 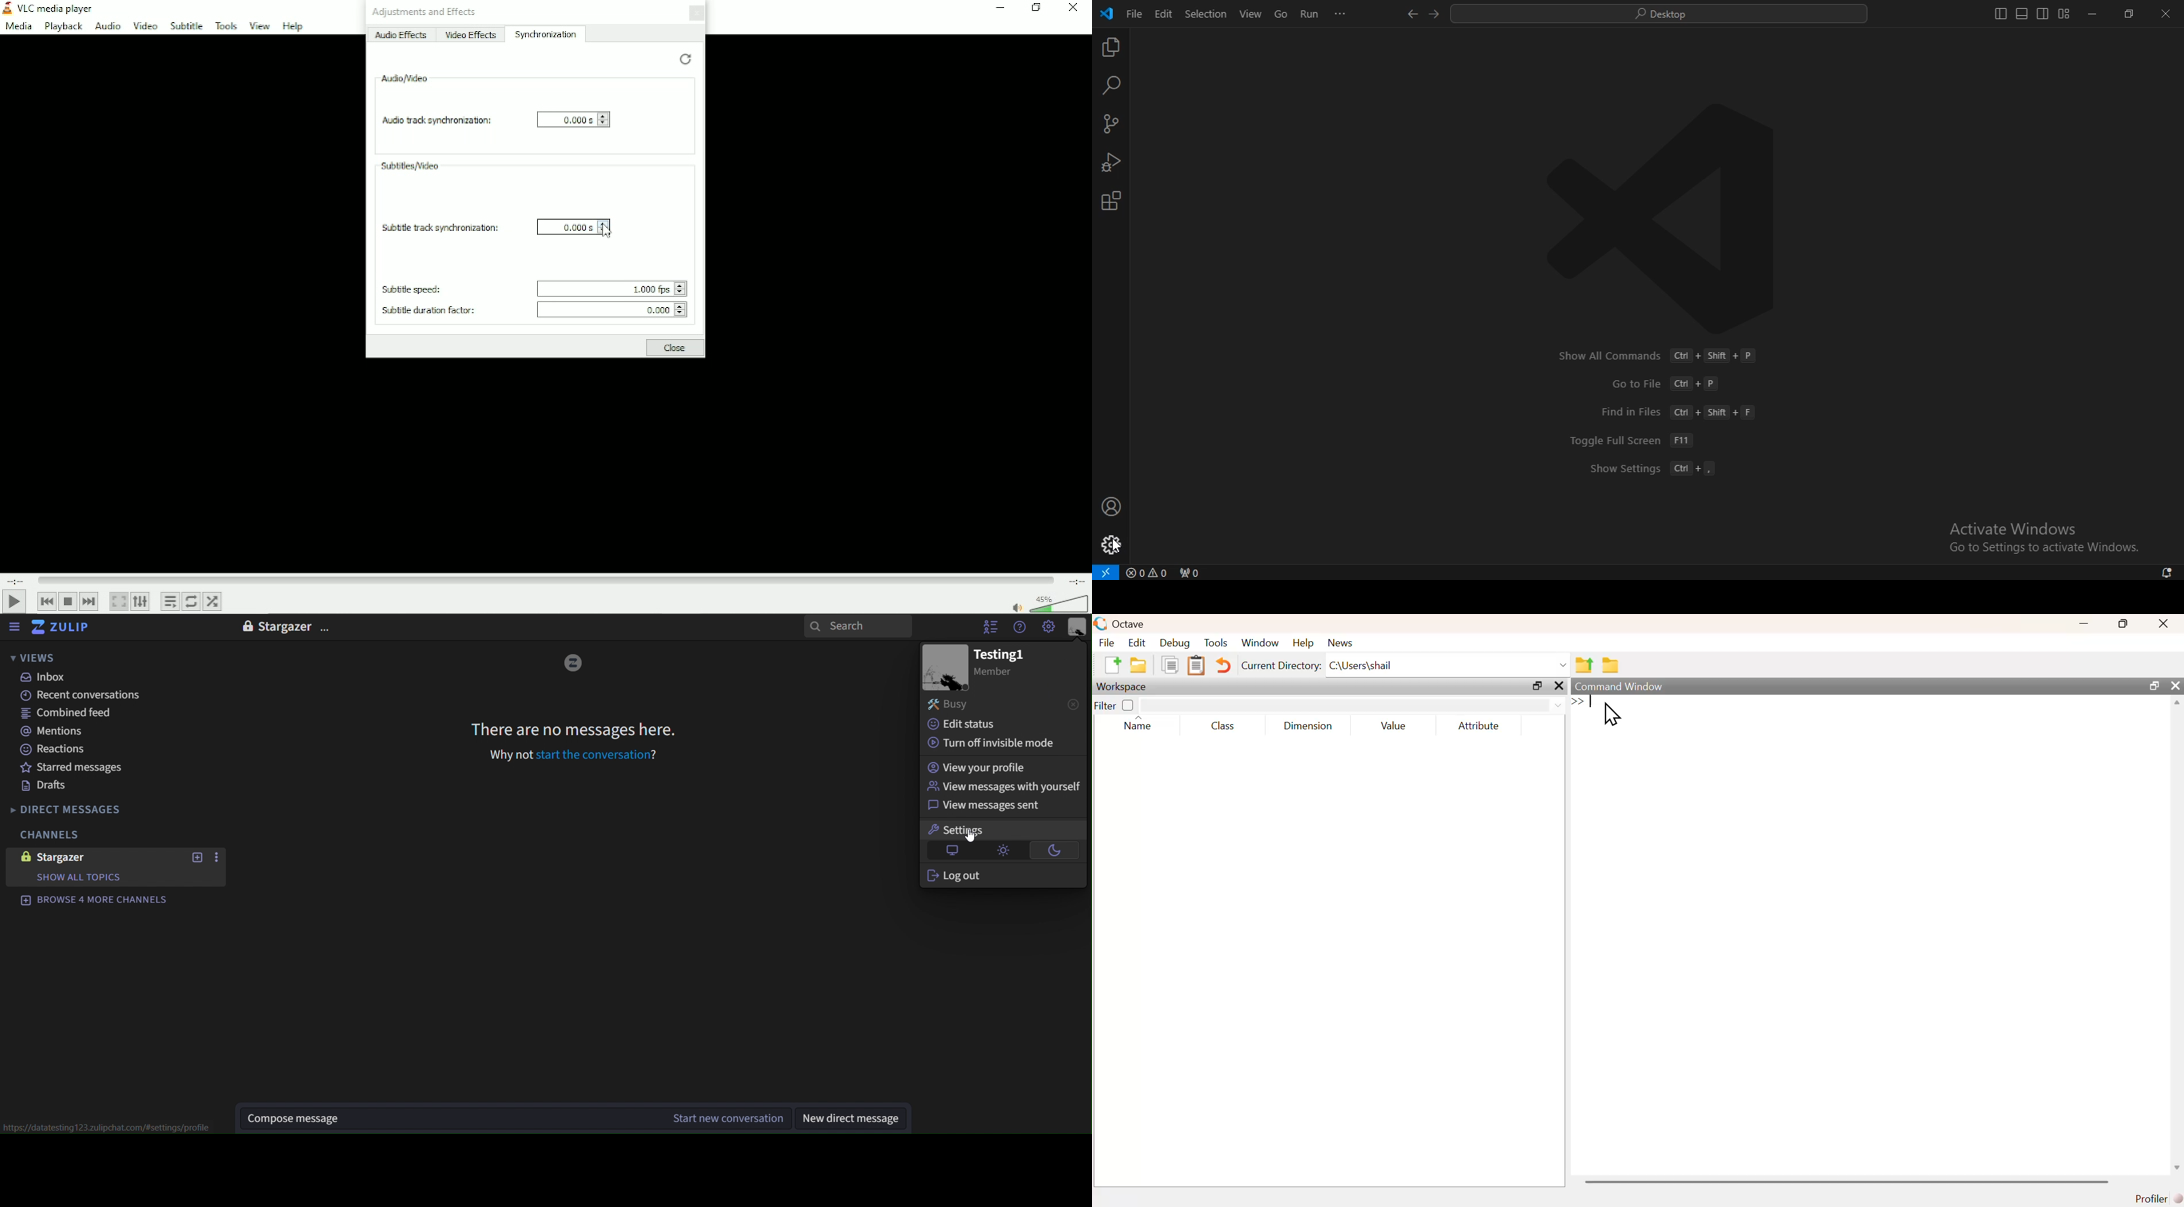 What do you see at coordinates (1106, 572) in the screenshot?
I see `Open a remote window` at bounding box center [1106, 572].